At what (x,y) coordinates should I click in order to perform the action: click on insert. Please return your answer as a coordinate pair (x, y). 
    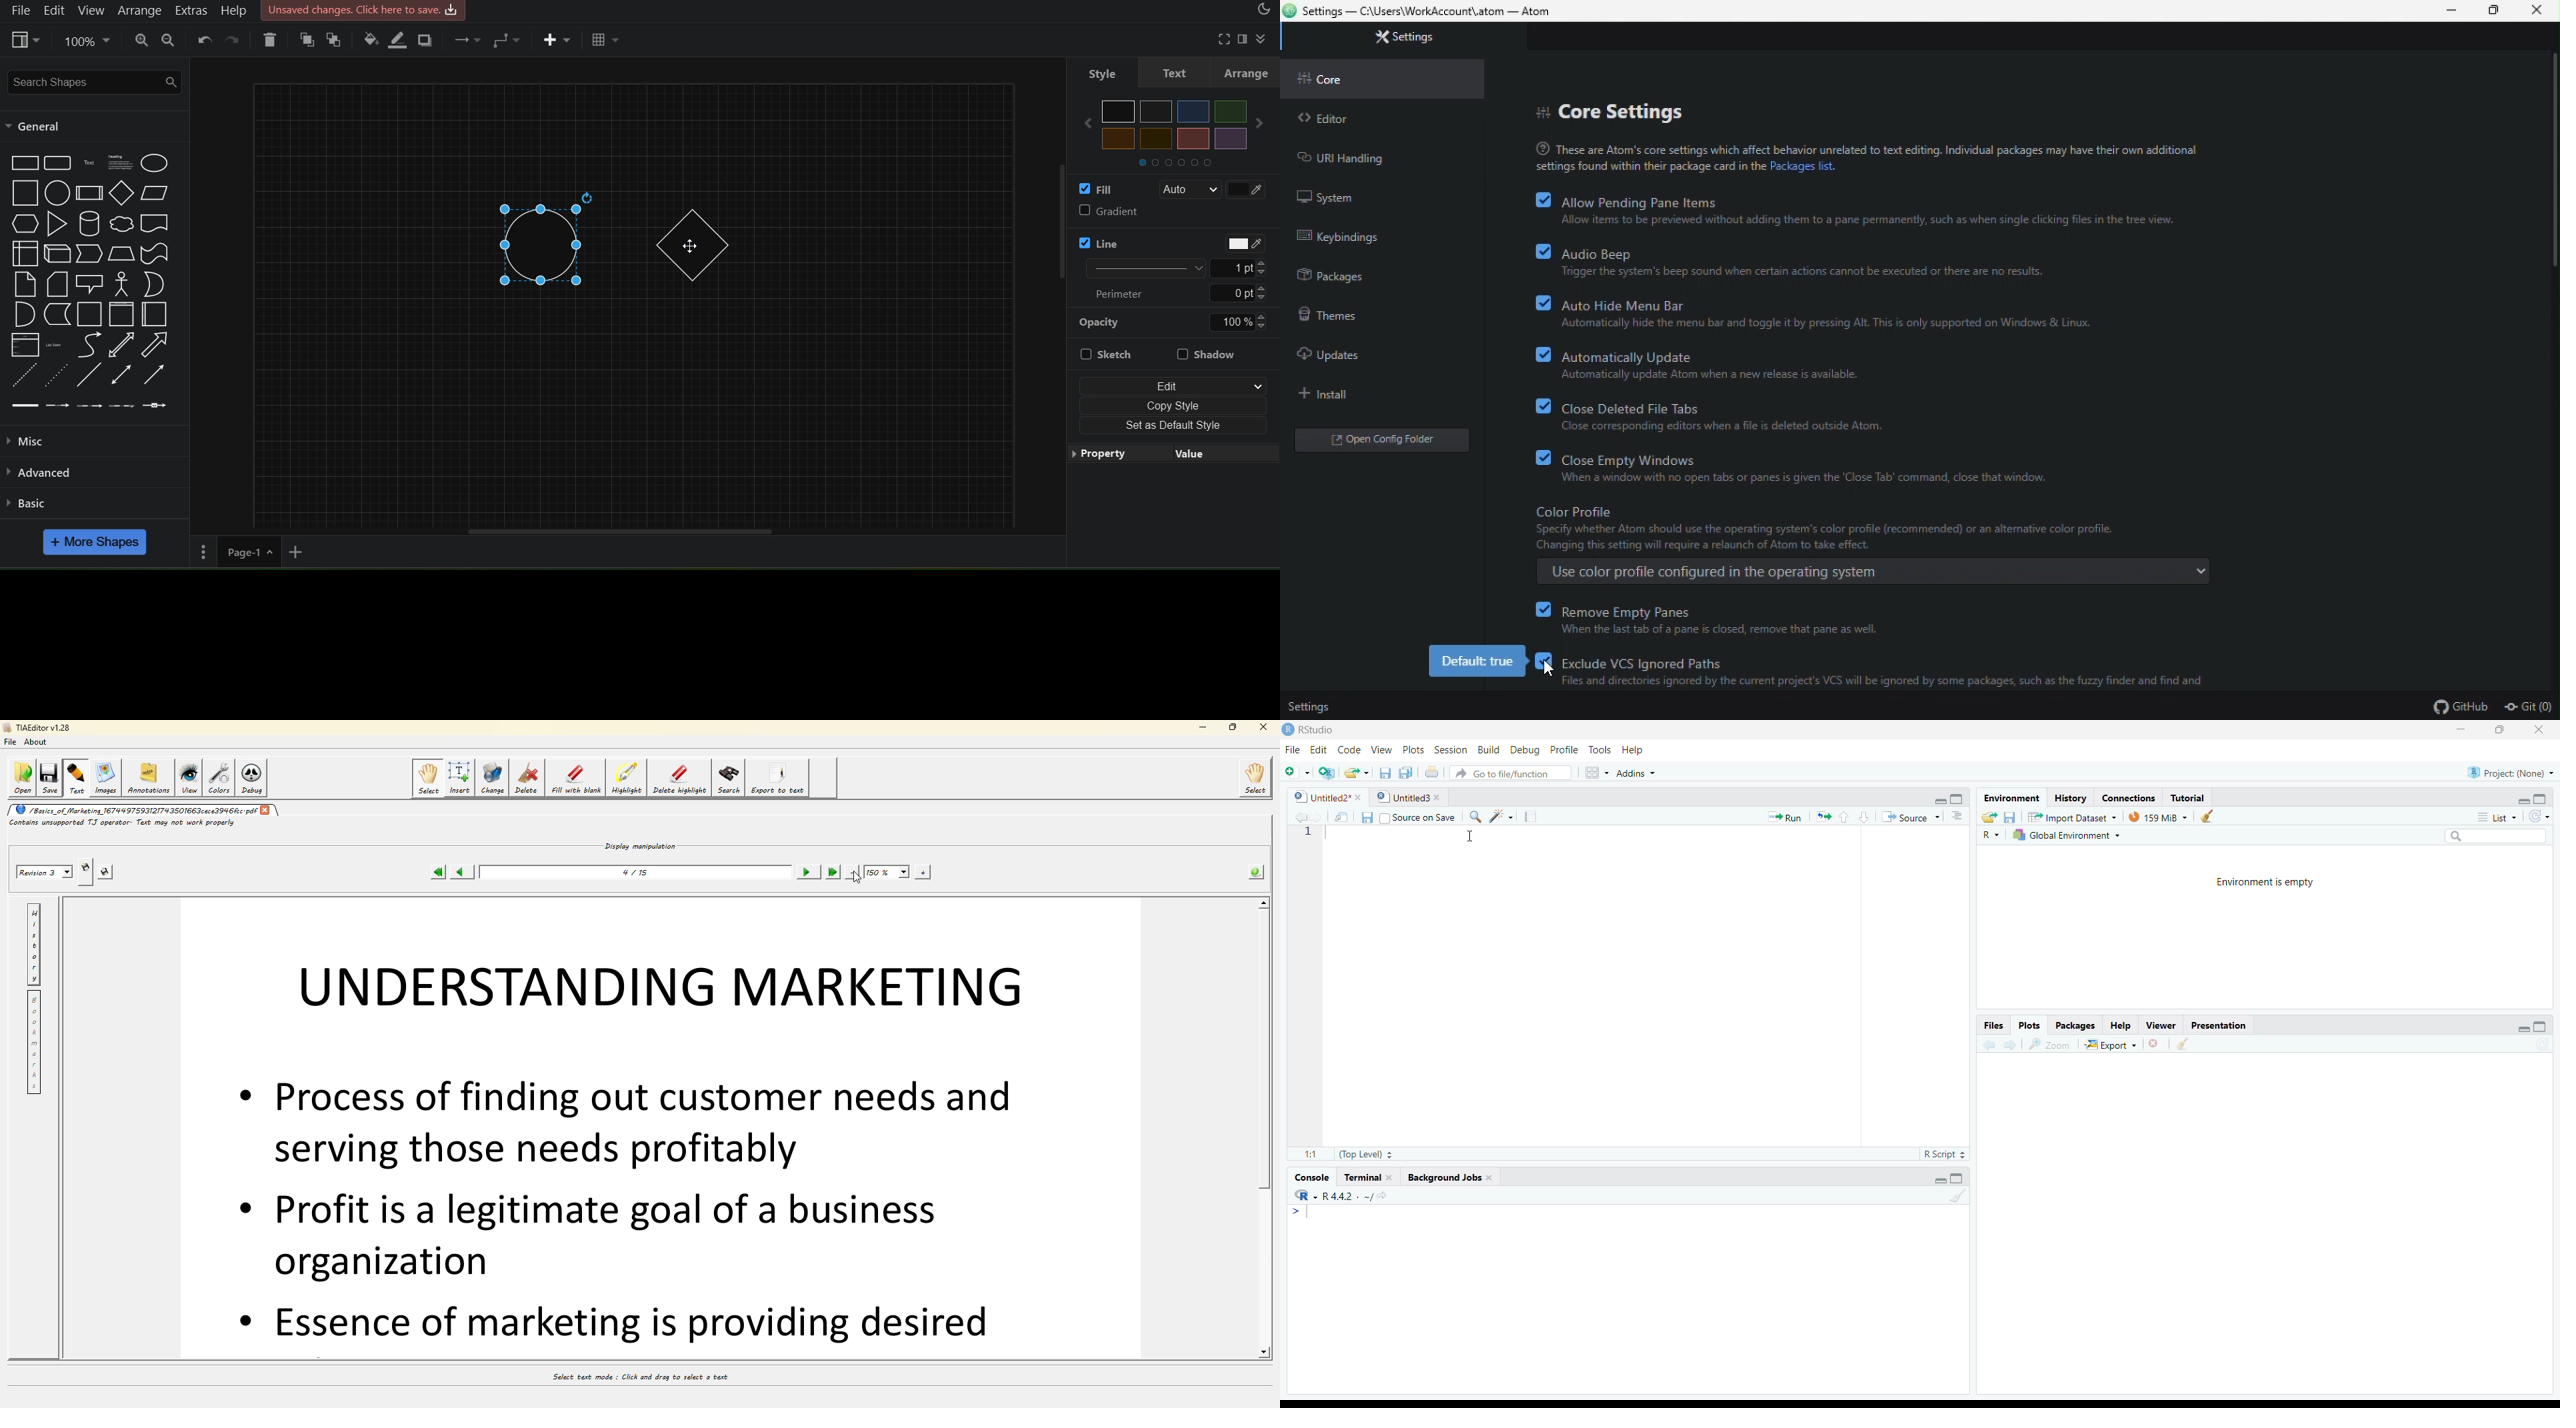
    Looking at the image, I should click on (557, 40).